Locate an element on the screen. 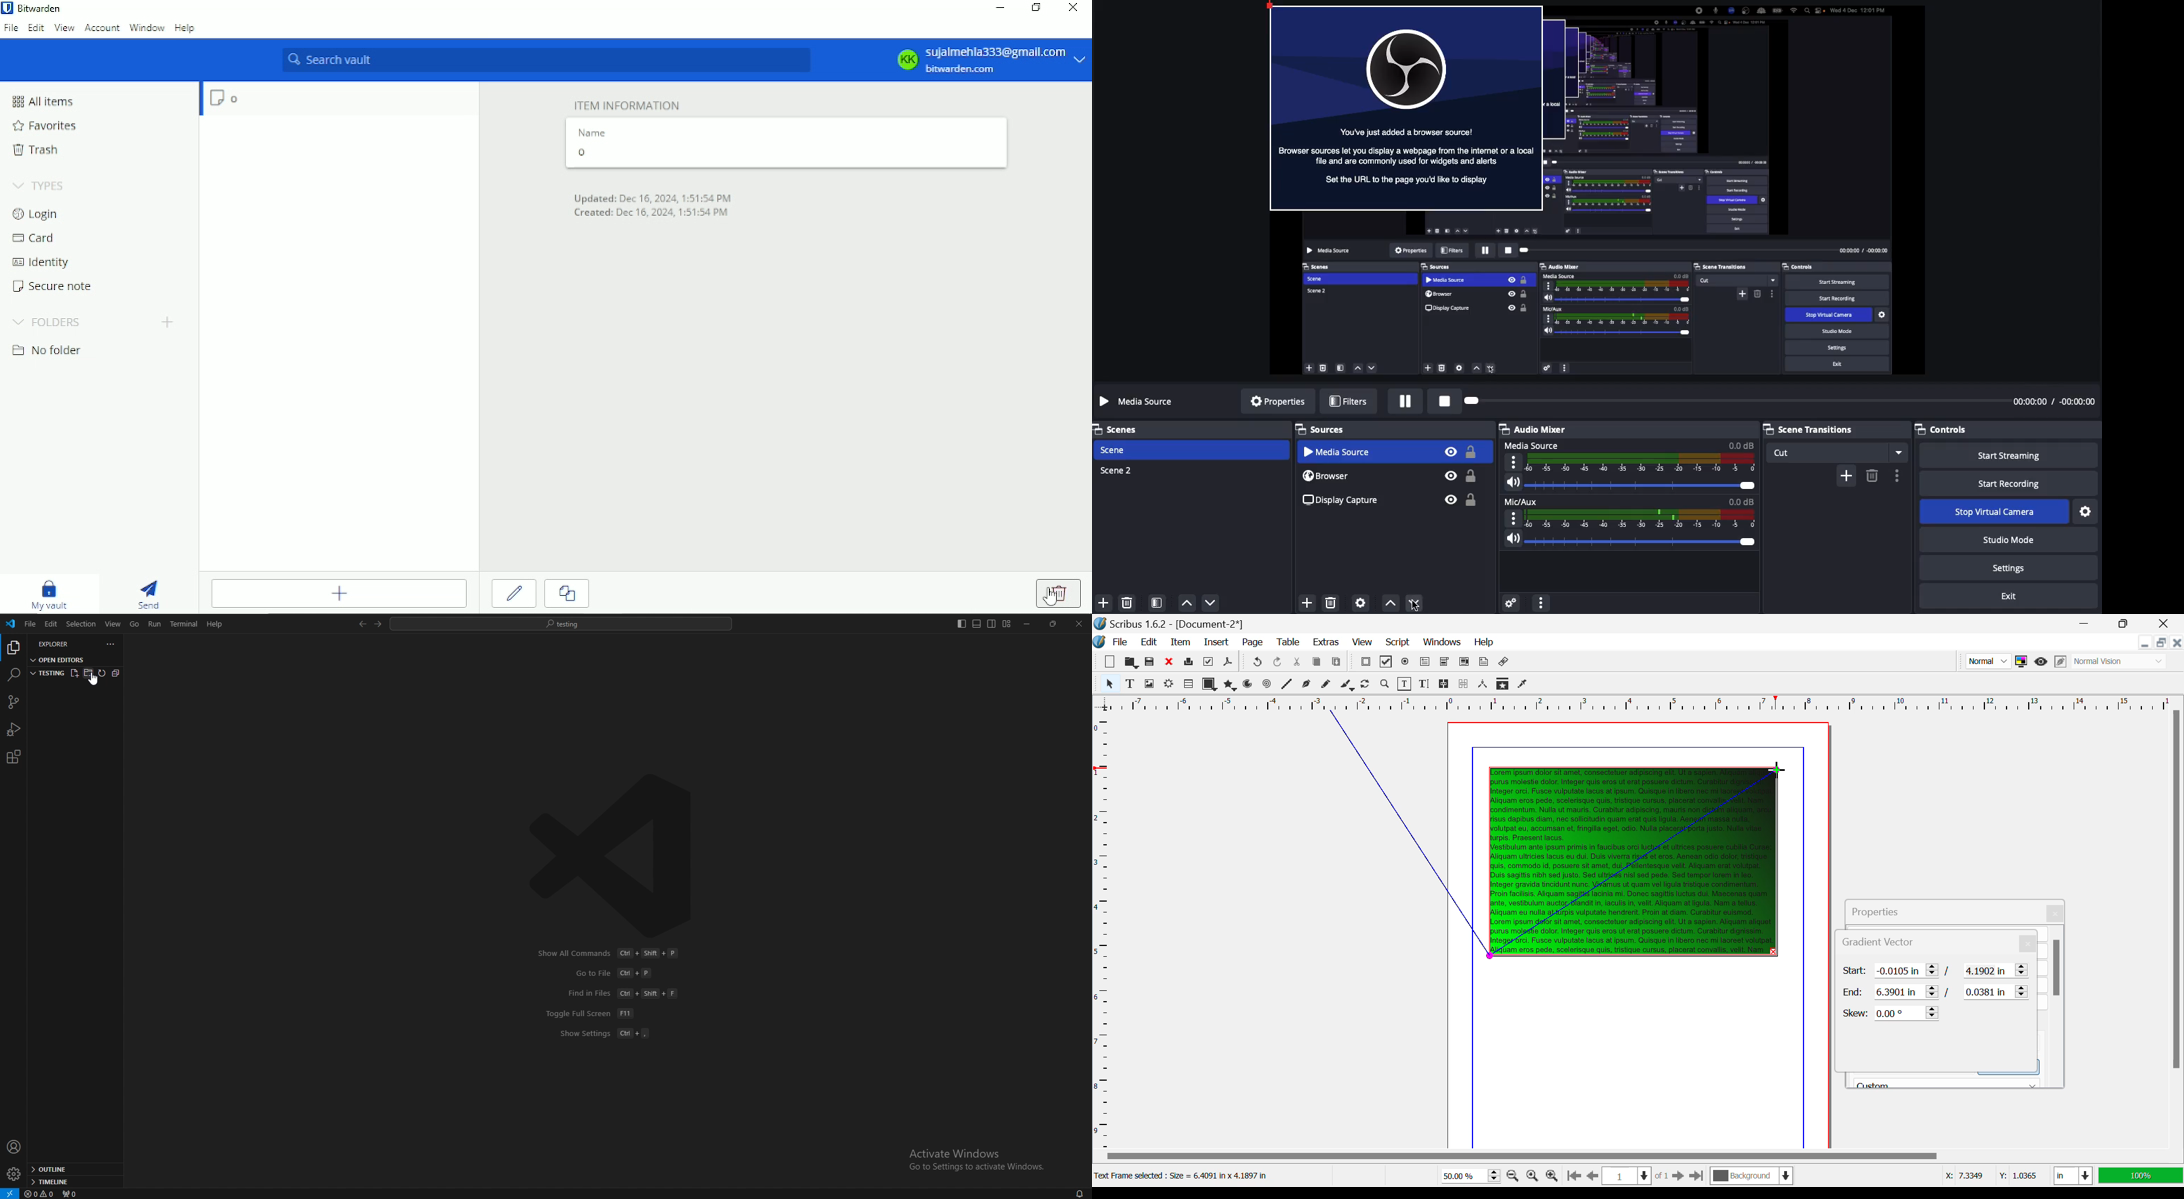  Script is located at coordinates (1399, 641).